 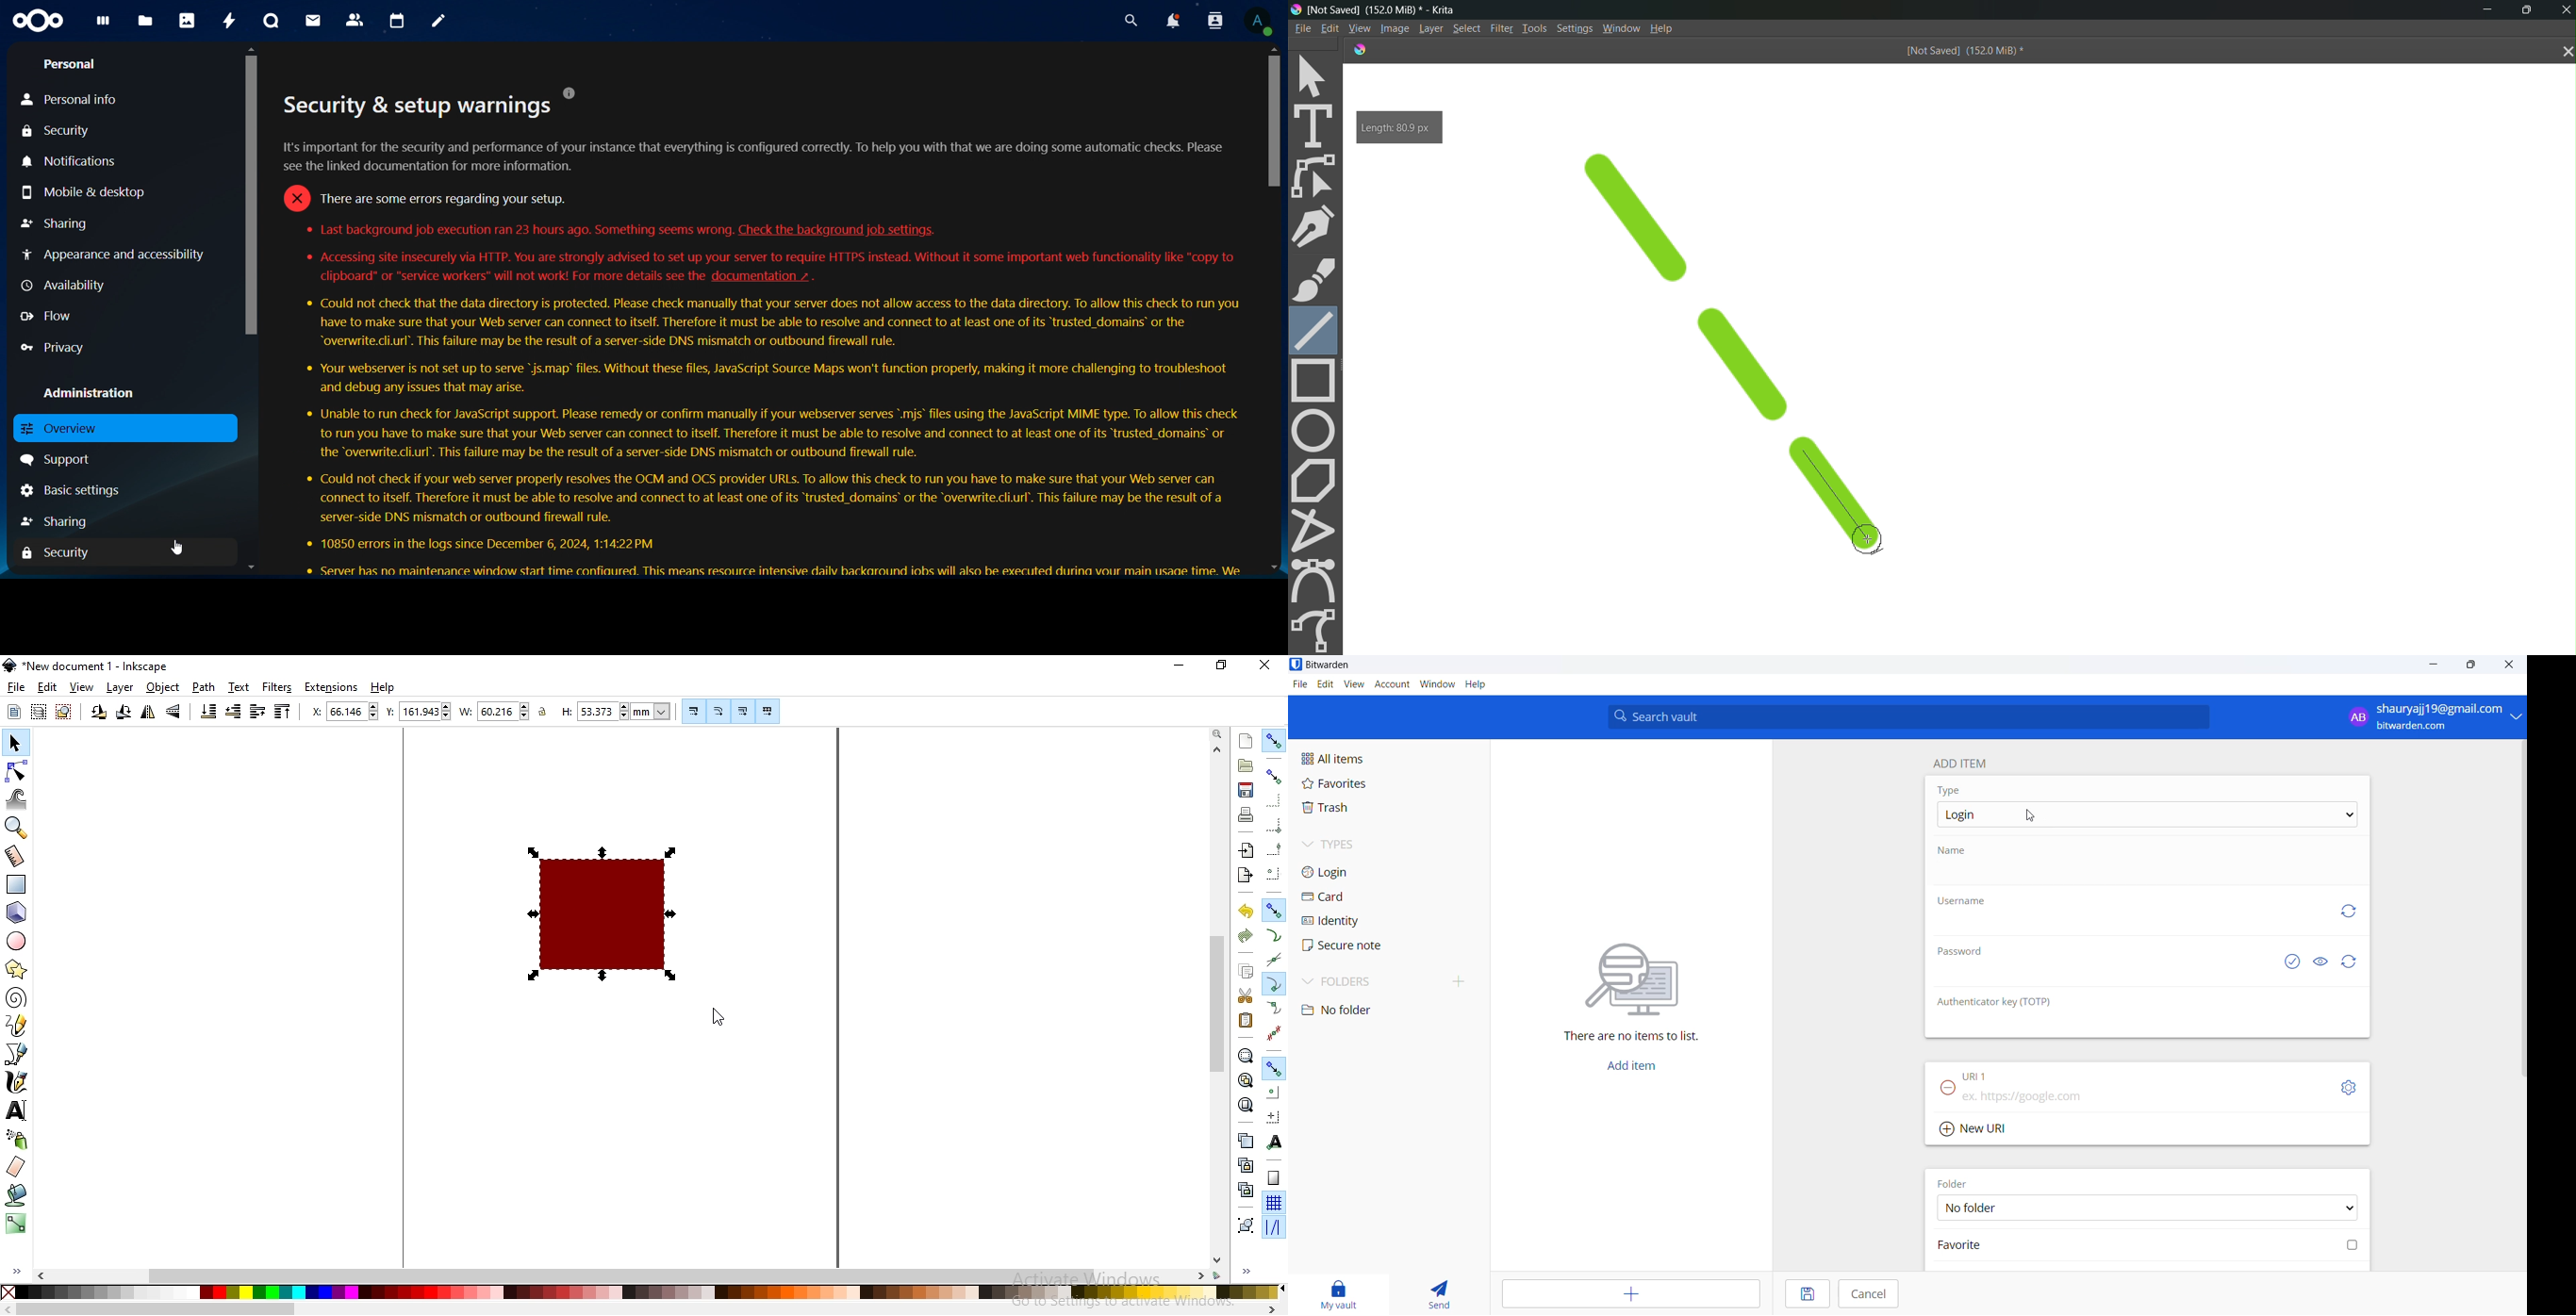 I want to click on all items, so click(x=1360, y=759).